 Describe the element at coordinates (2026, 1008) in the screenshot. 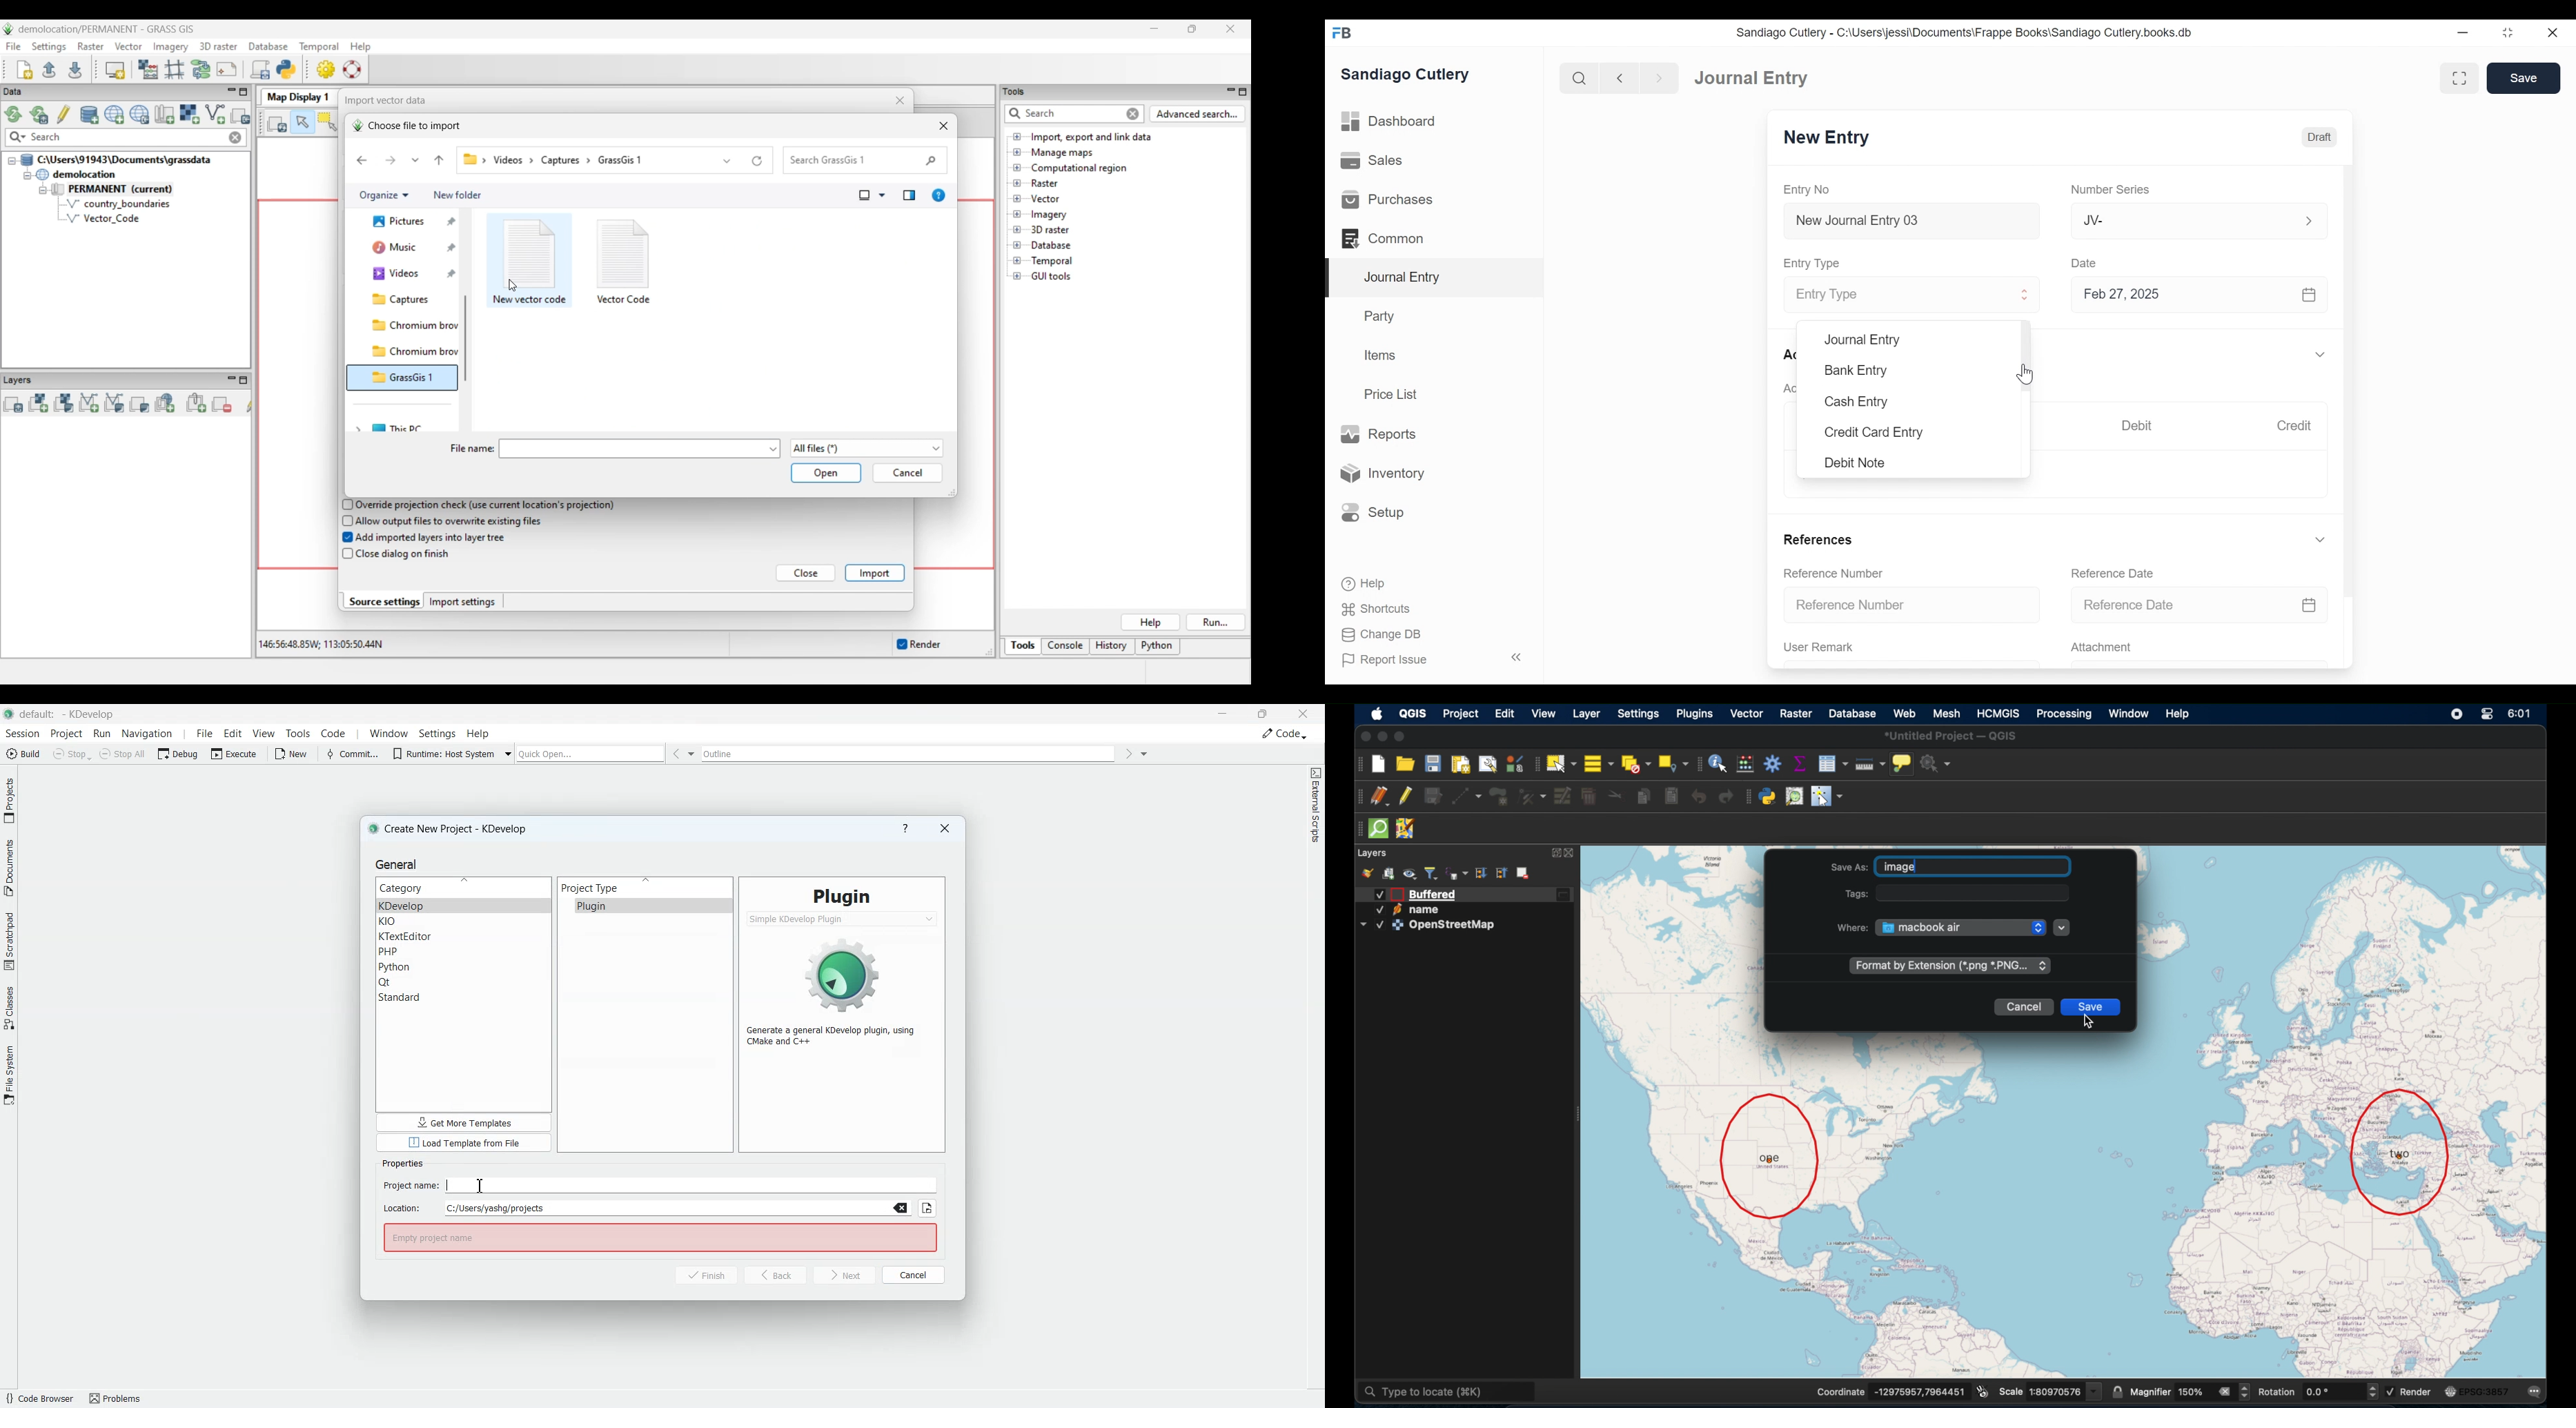

I see `cancel` at that location.